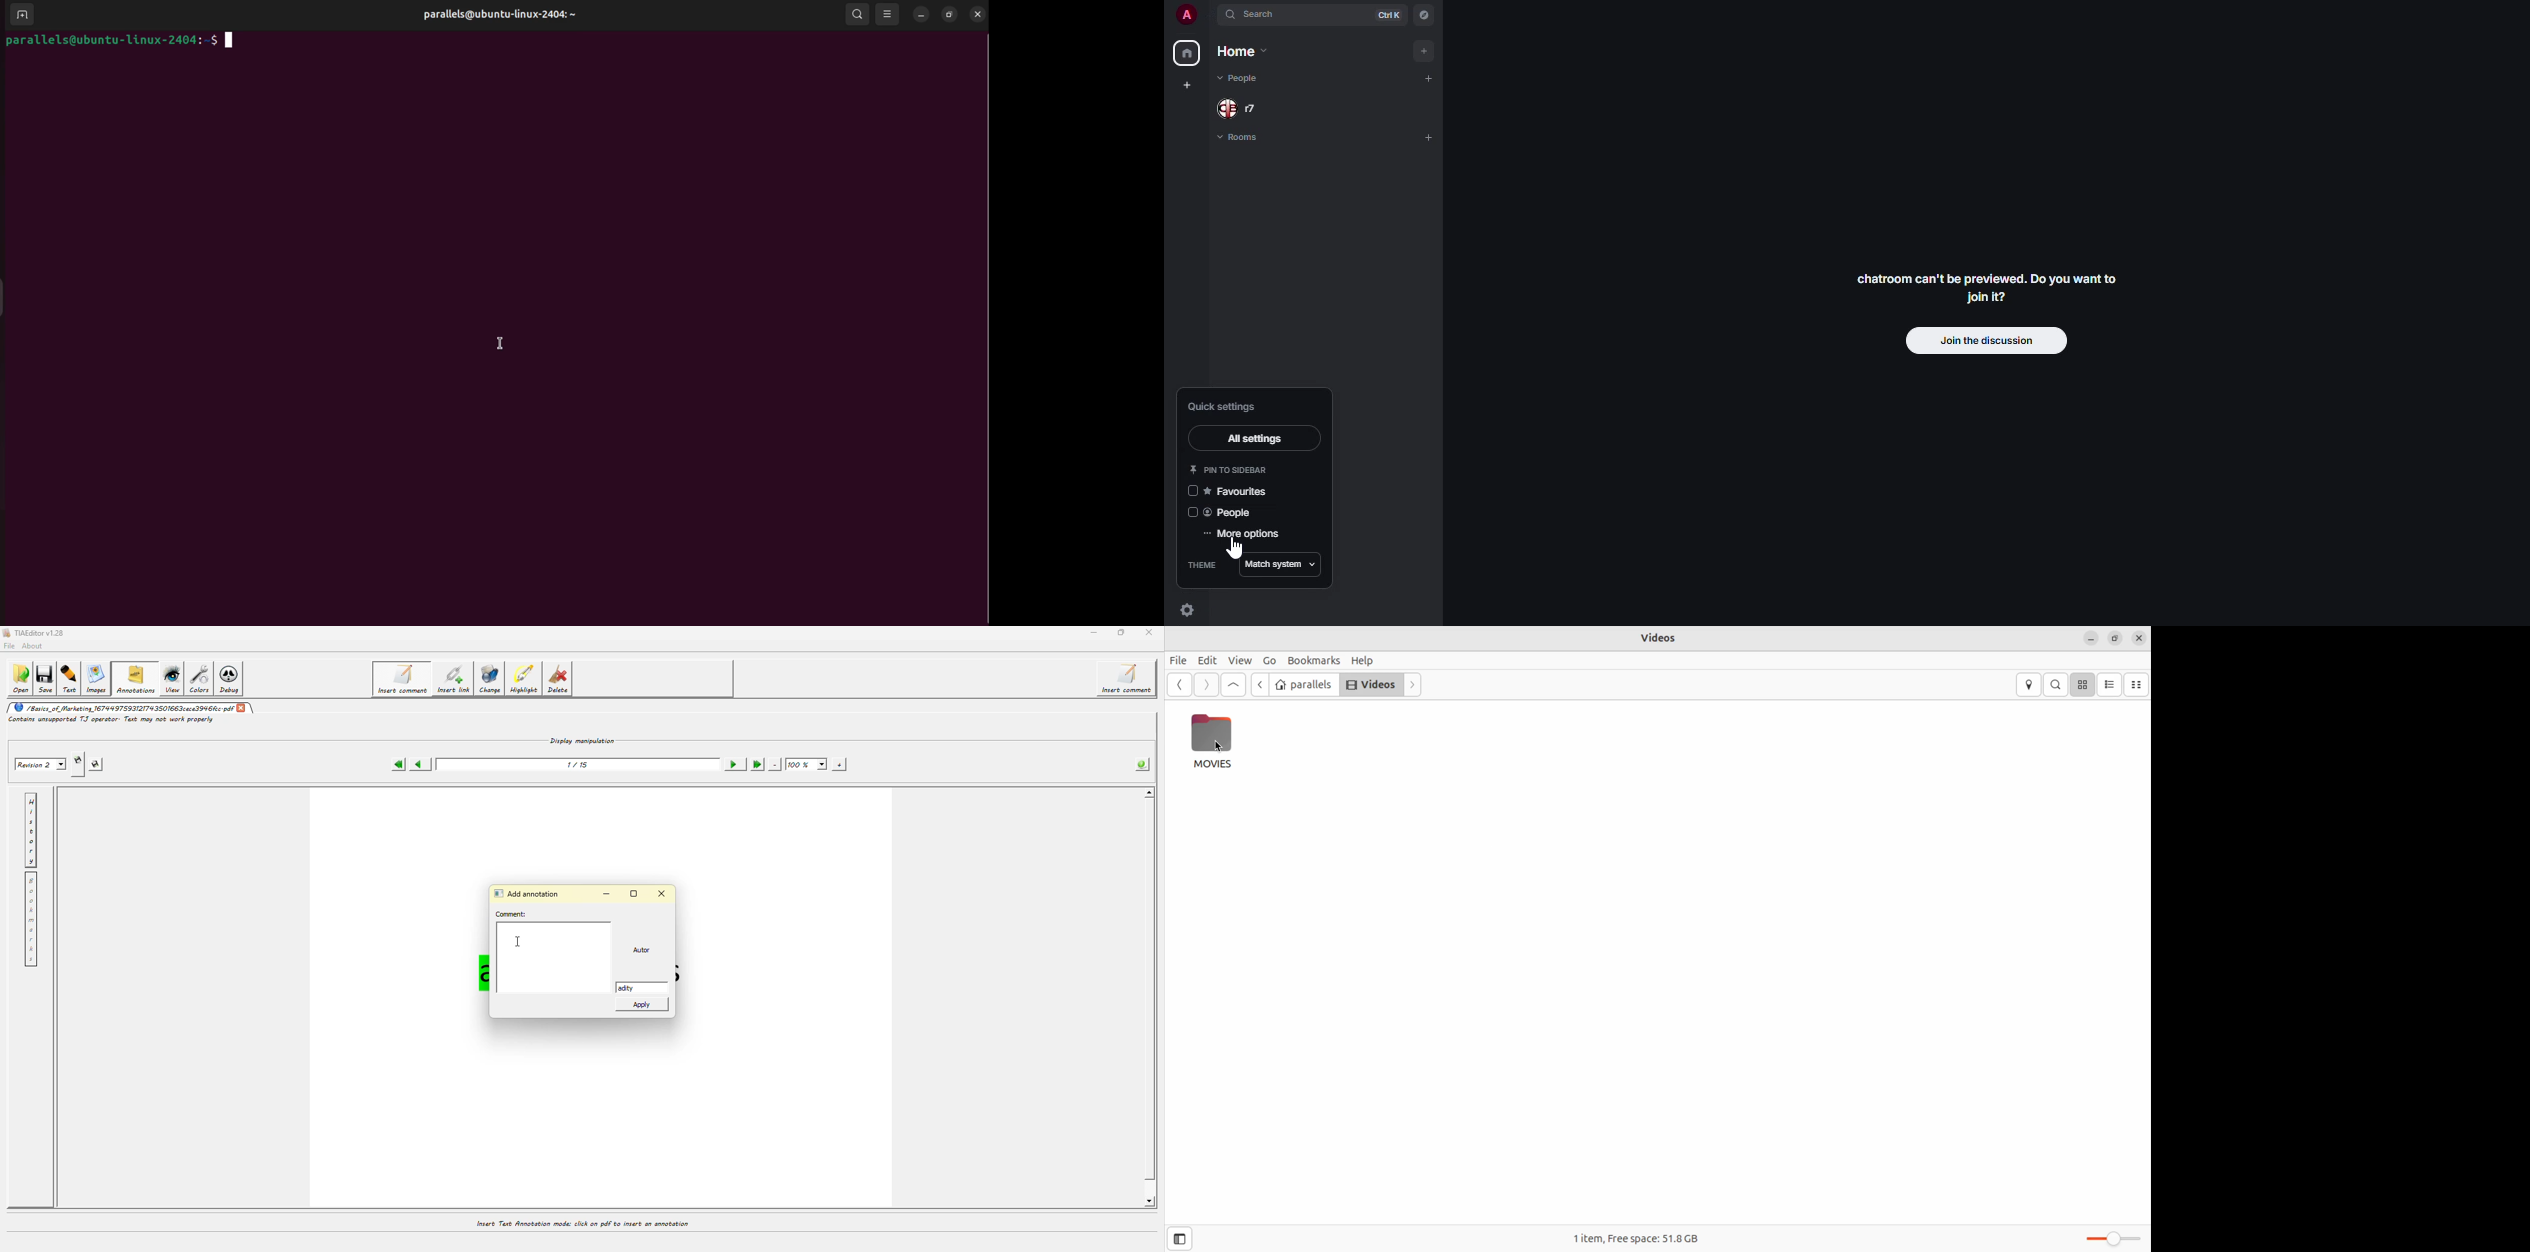 The width and height of the screenshot is (2548, 1260). Describe the element at coordinates (1235, 550) in the screenshot. I see `cursor` at that location.